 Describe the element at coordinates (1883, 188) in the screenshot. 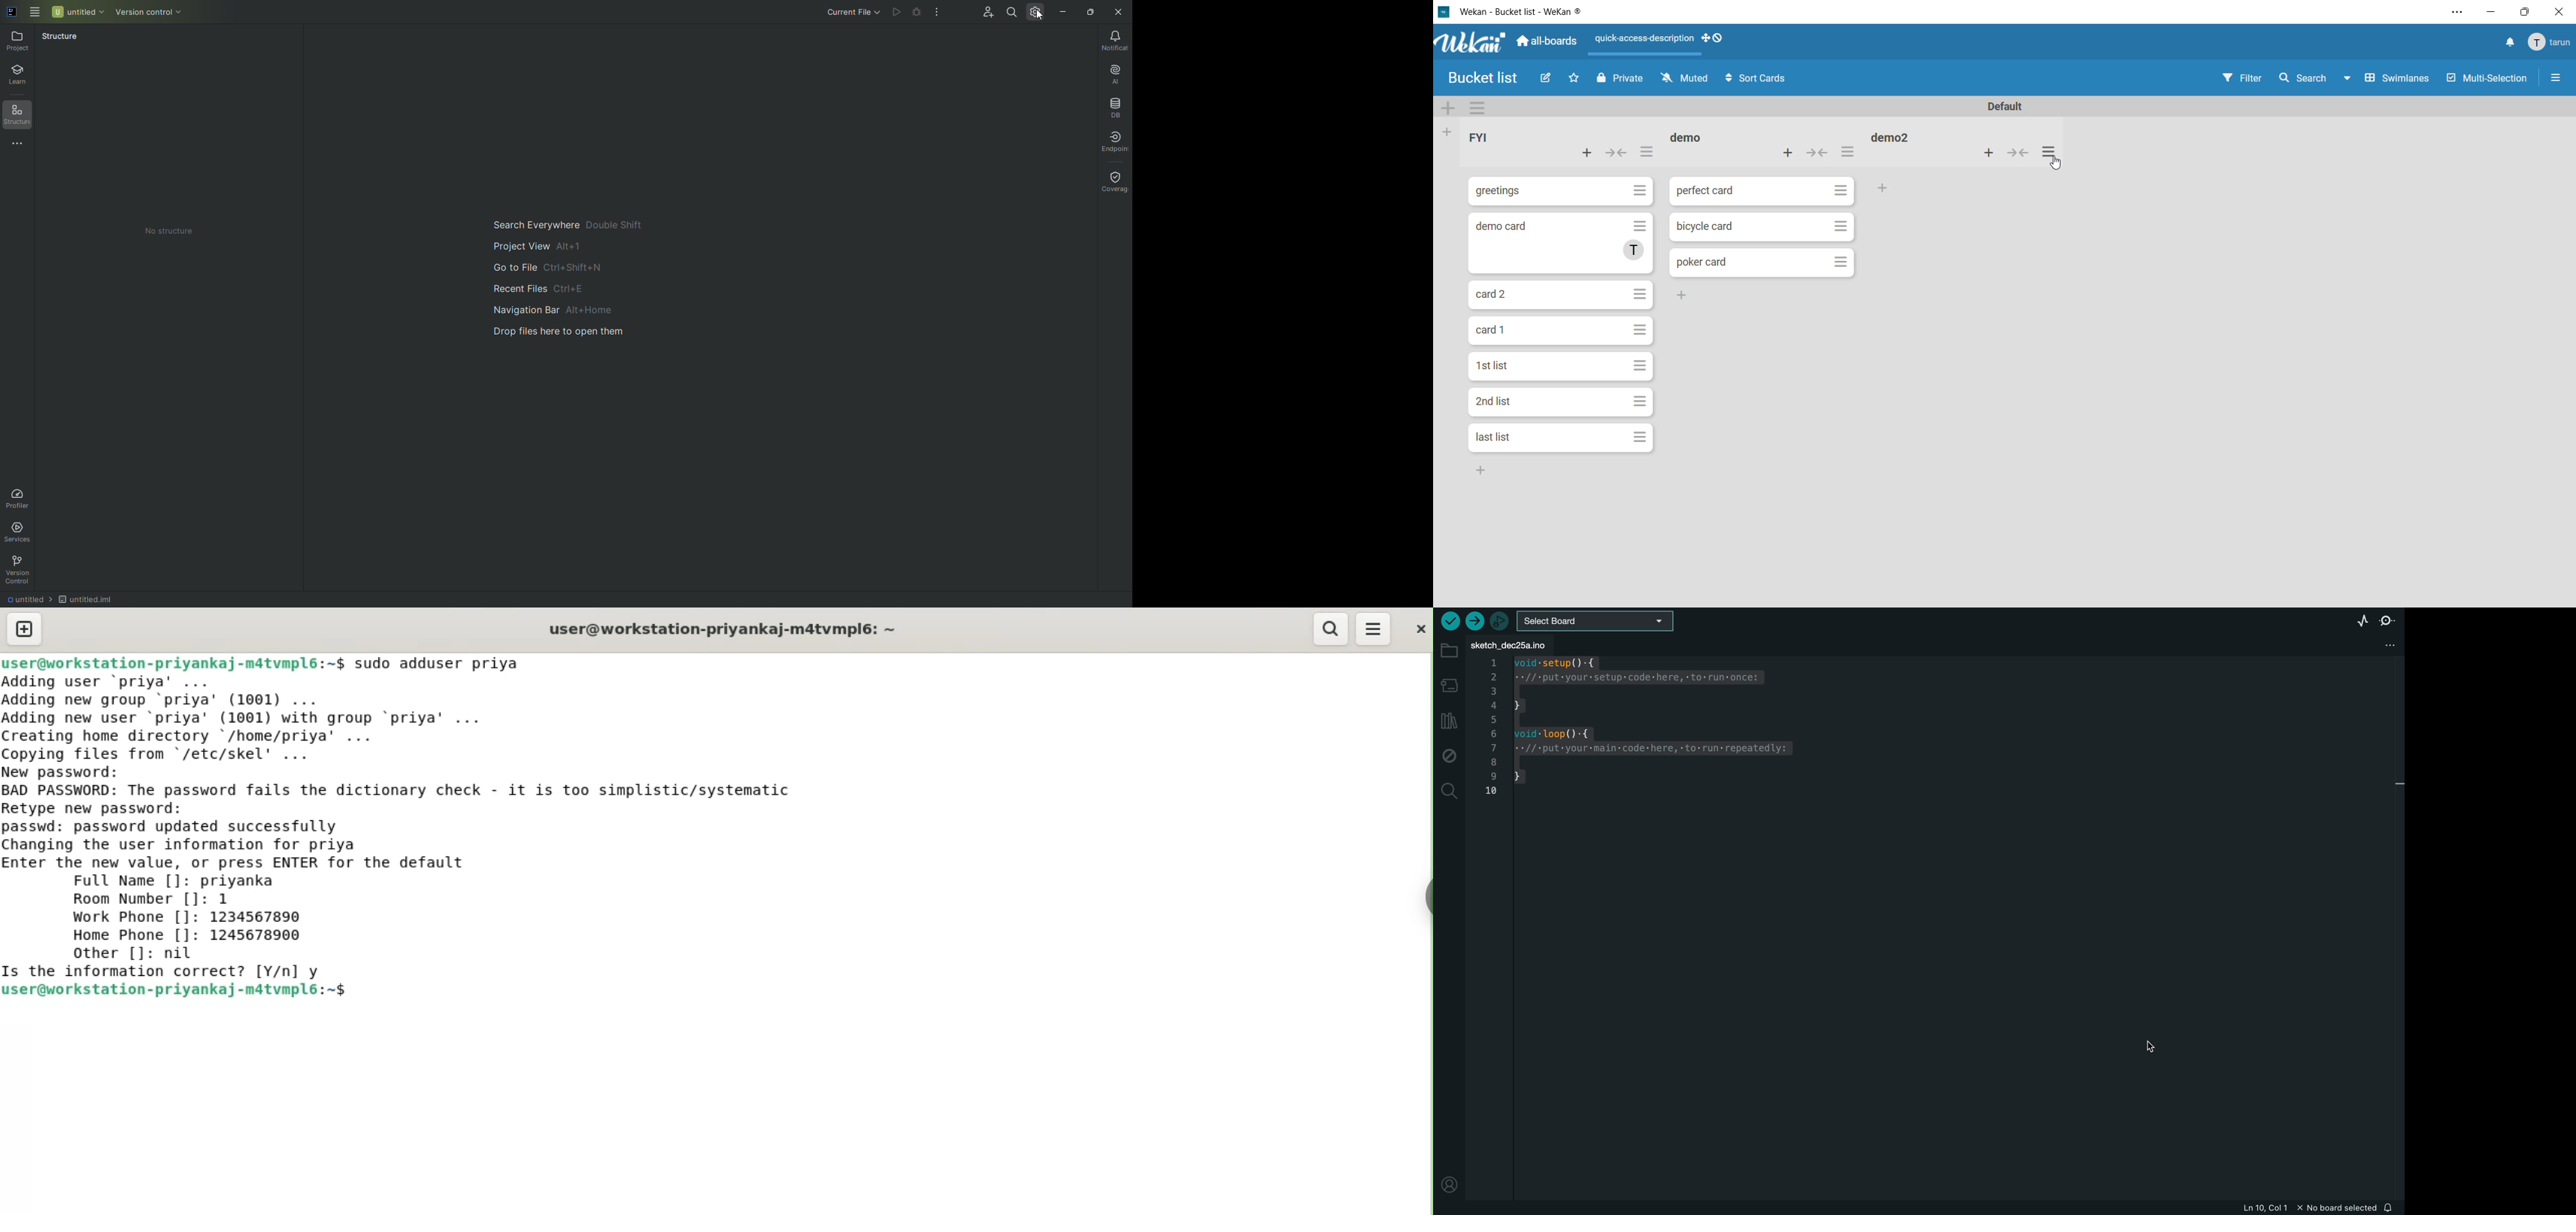

I see `` at that location.